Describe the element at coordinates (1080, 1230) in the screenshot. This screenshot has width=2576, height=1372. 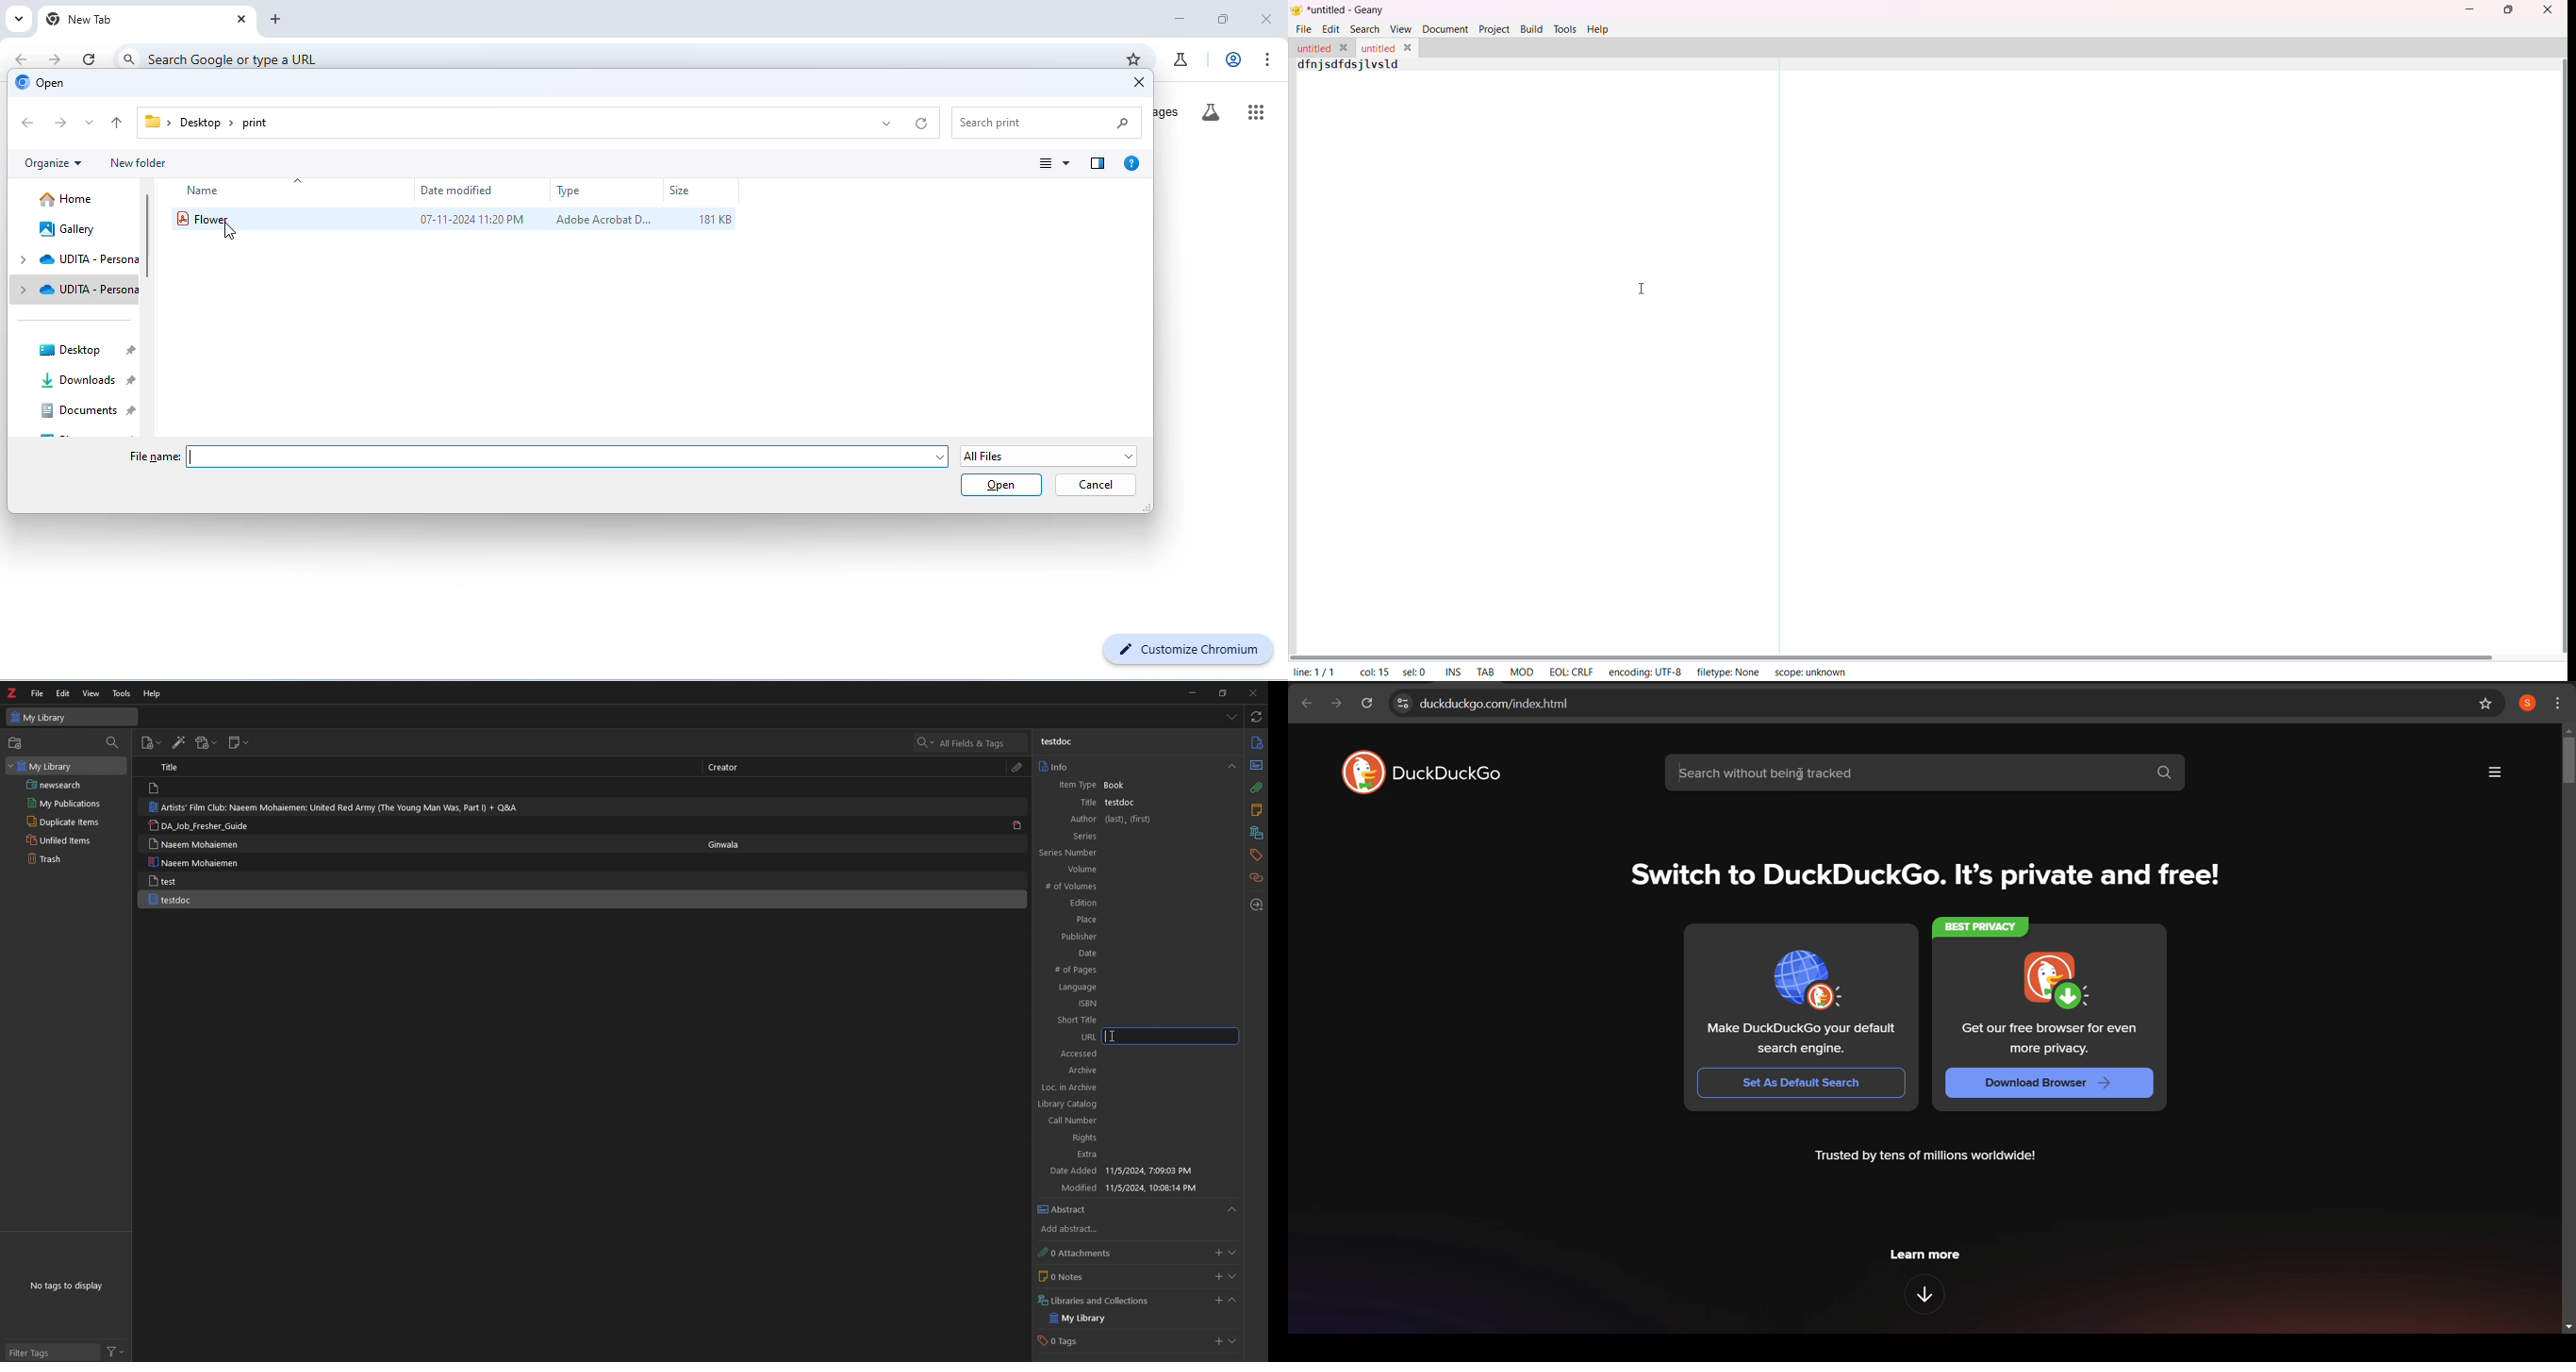
I see `add abstract` at that location.